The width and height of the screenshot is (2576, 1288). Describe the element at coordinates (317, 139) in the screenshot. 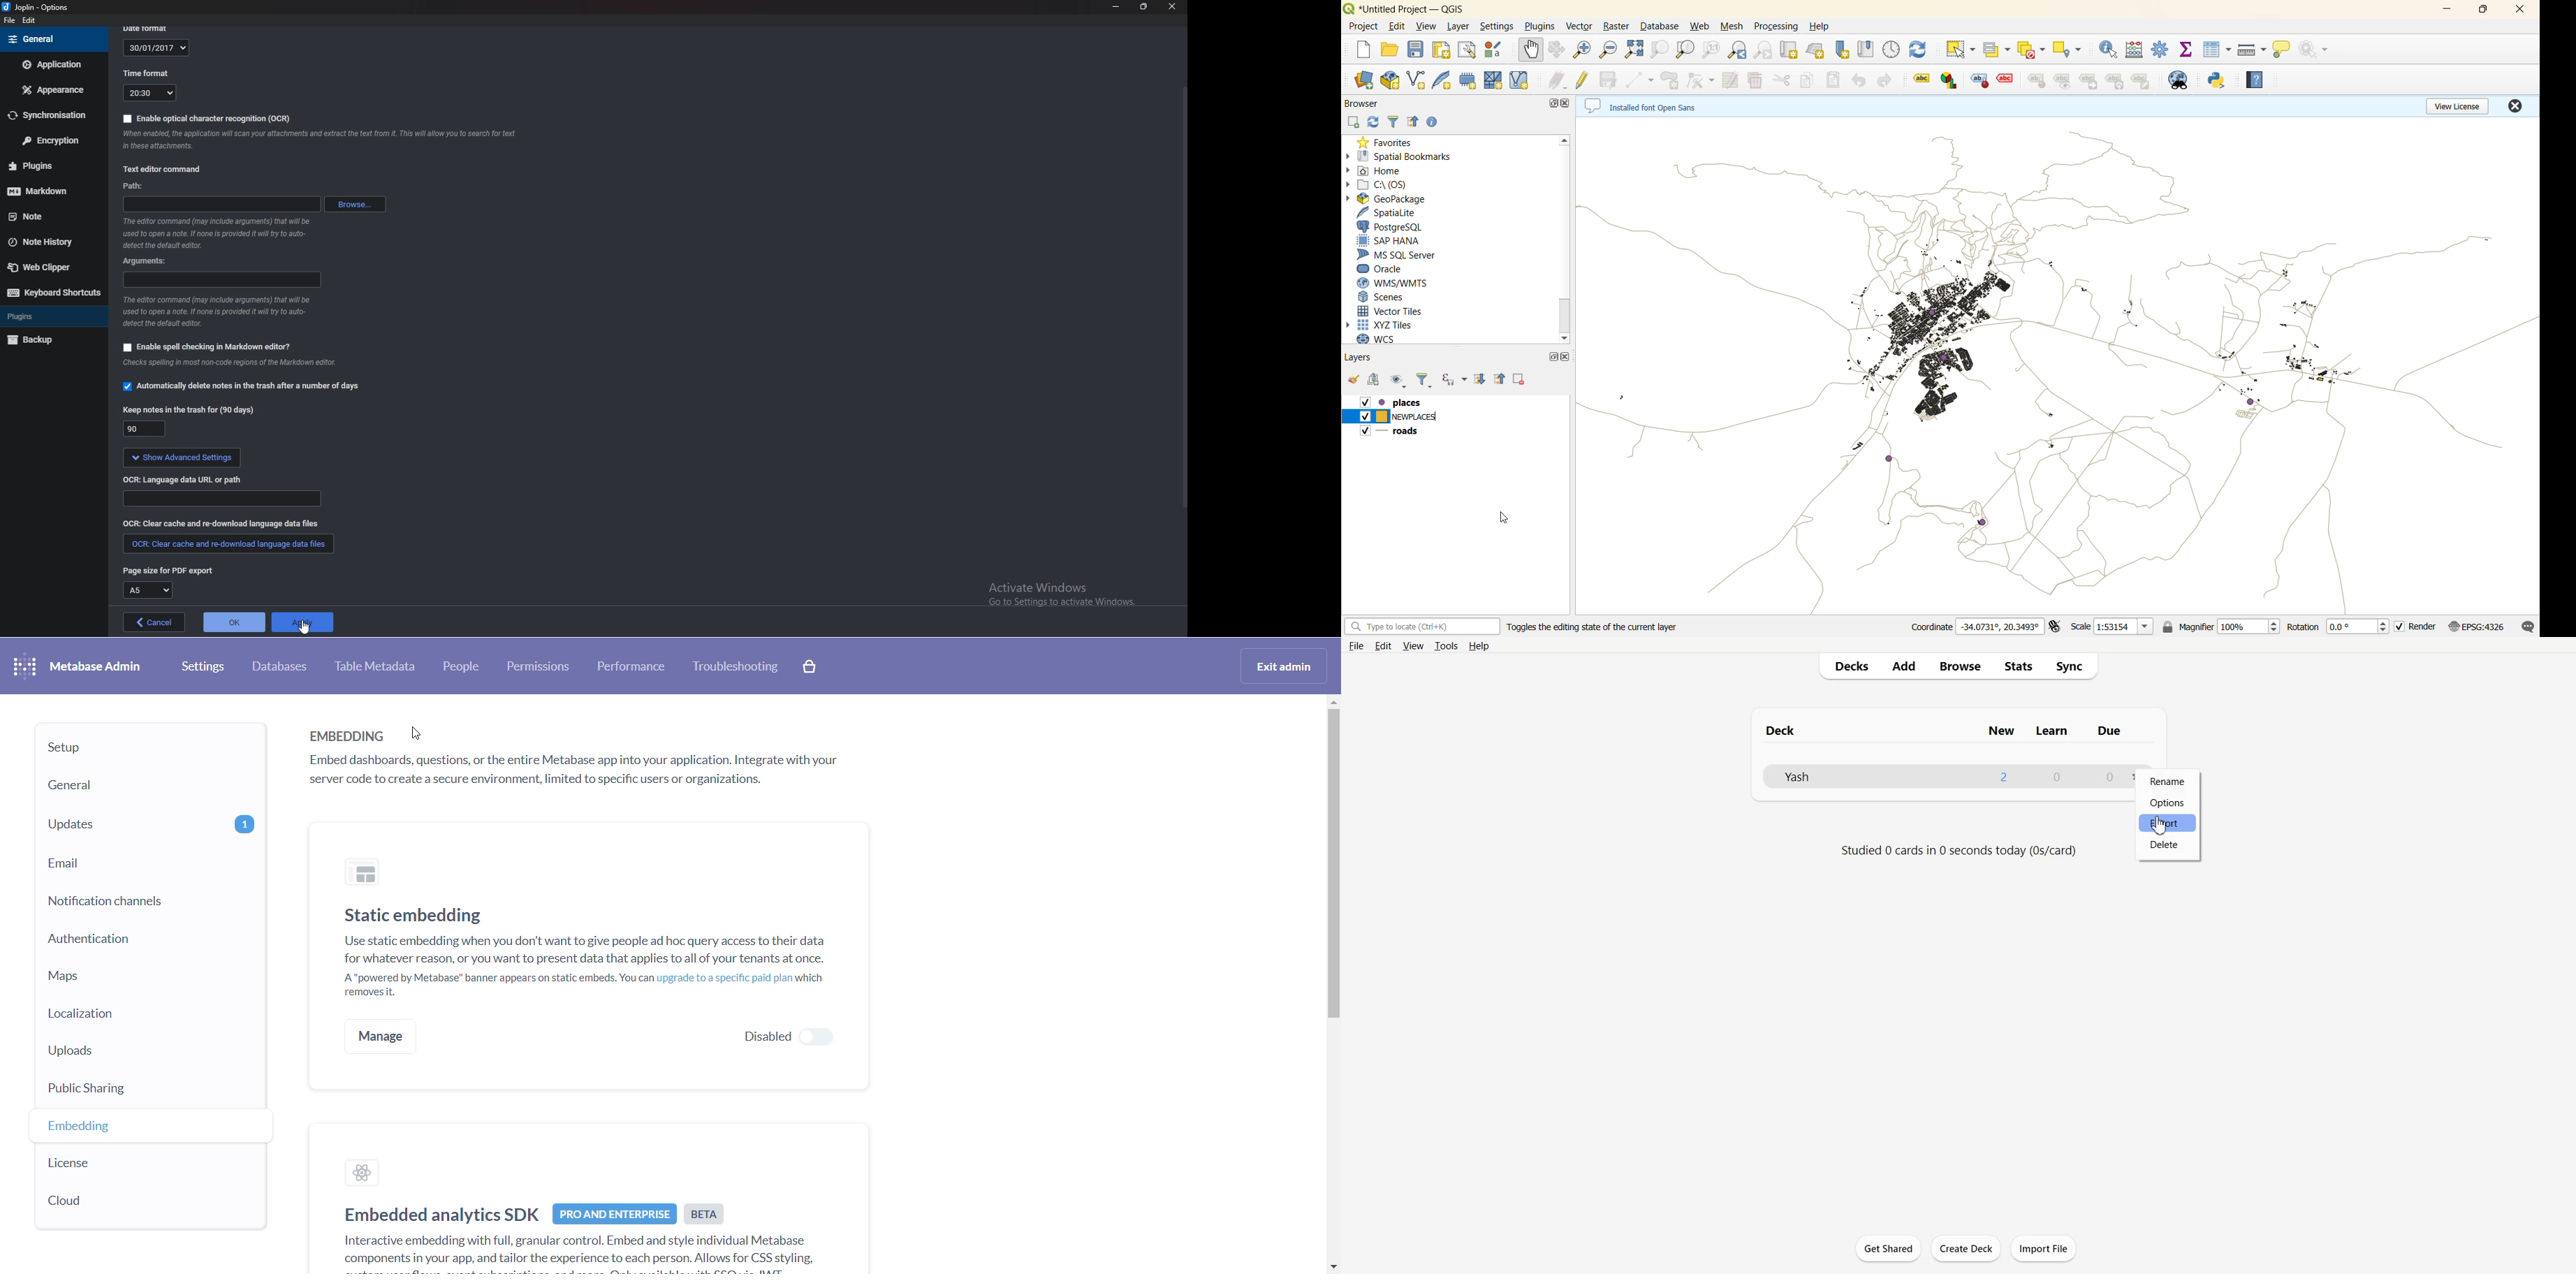

I see `ocr info` at that location.